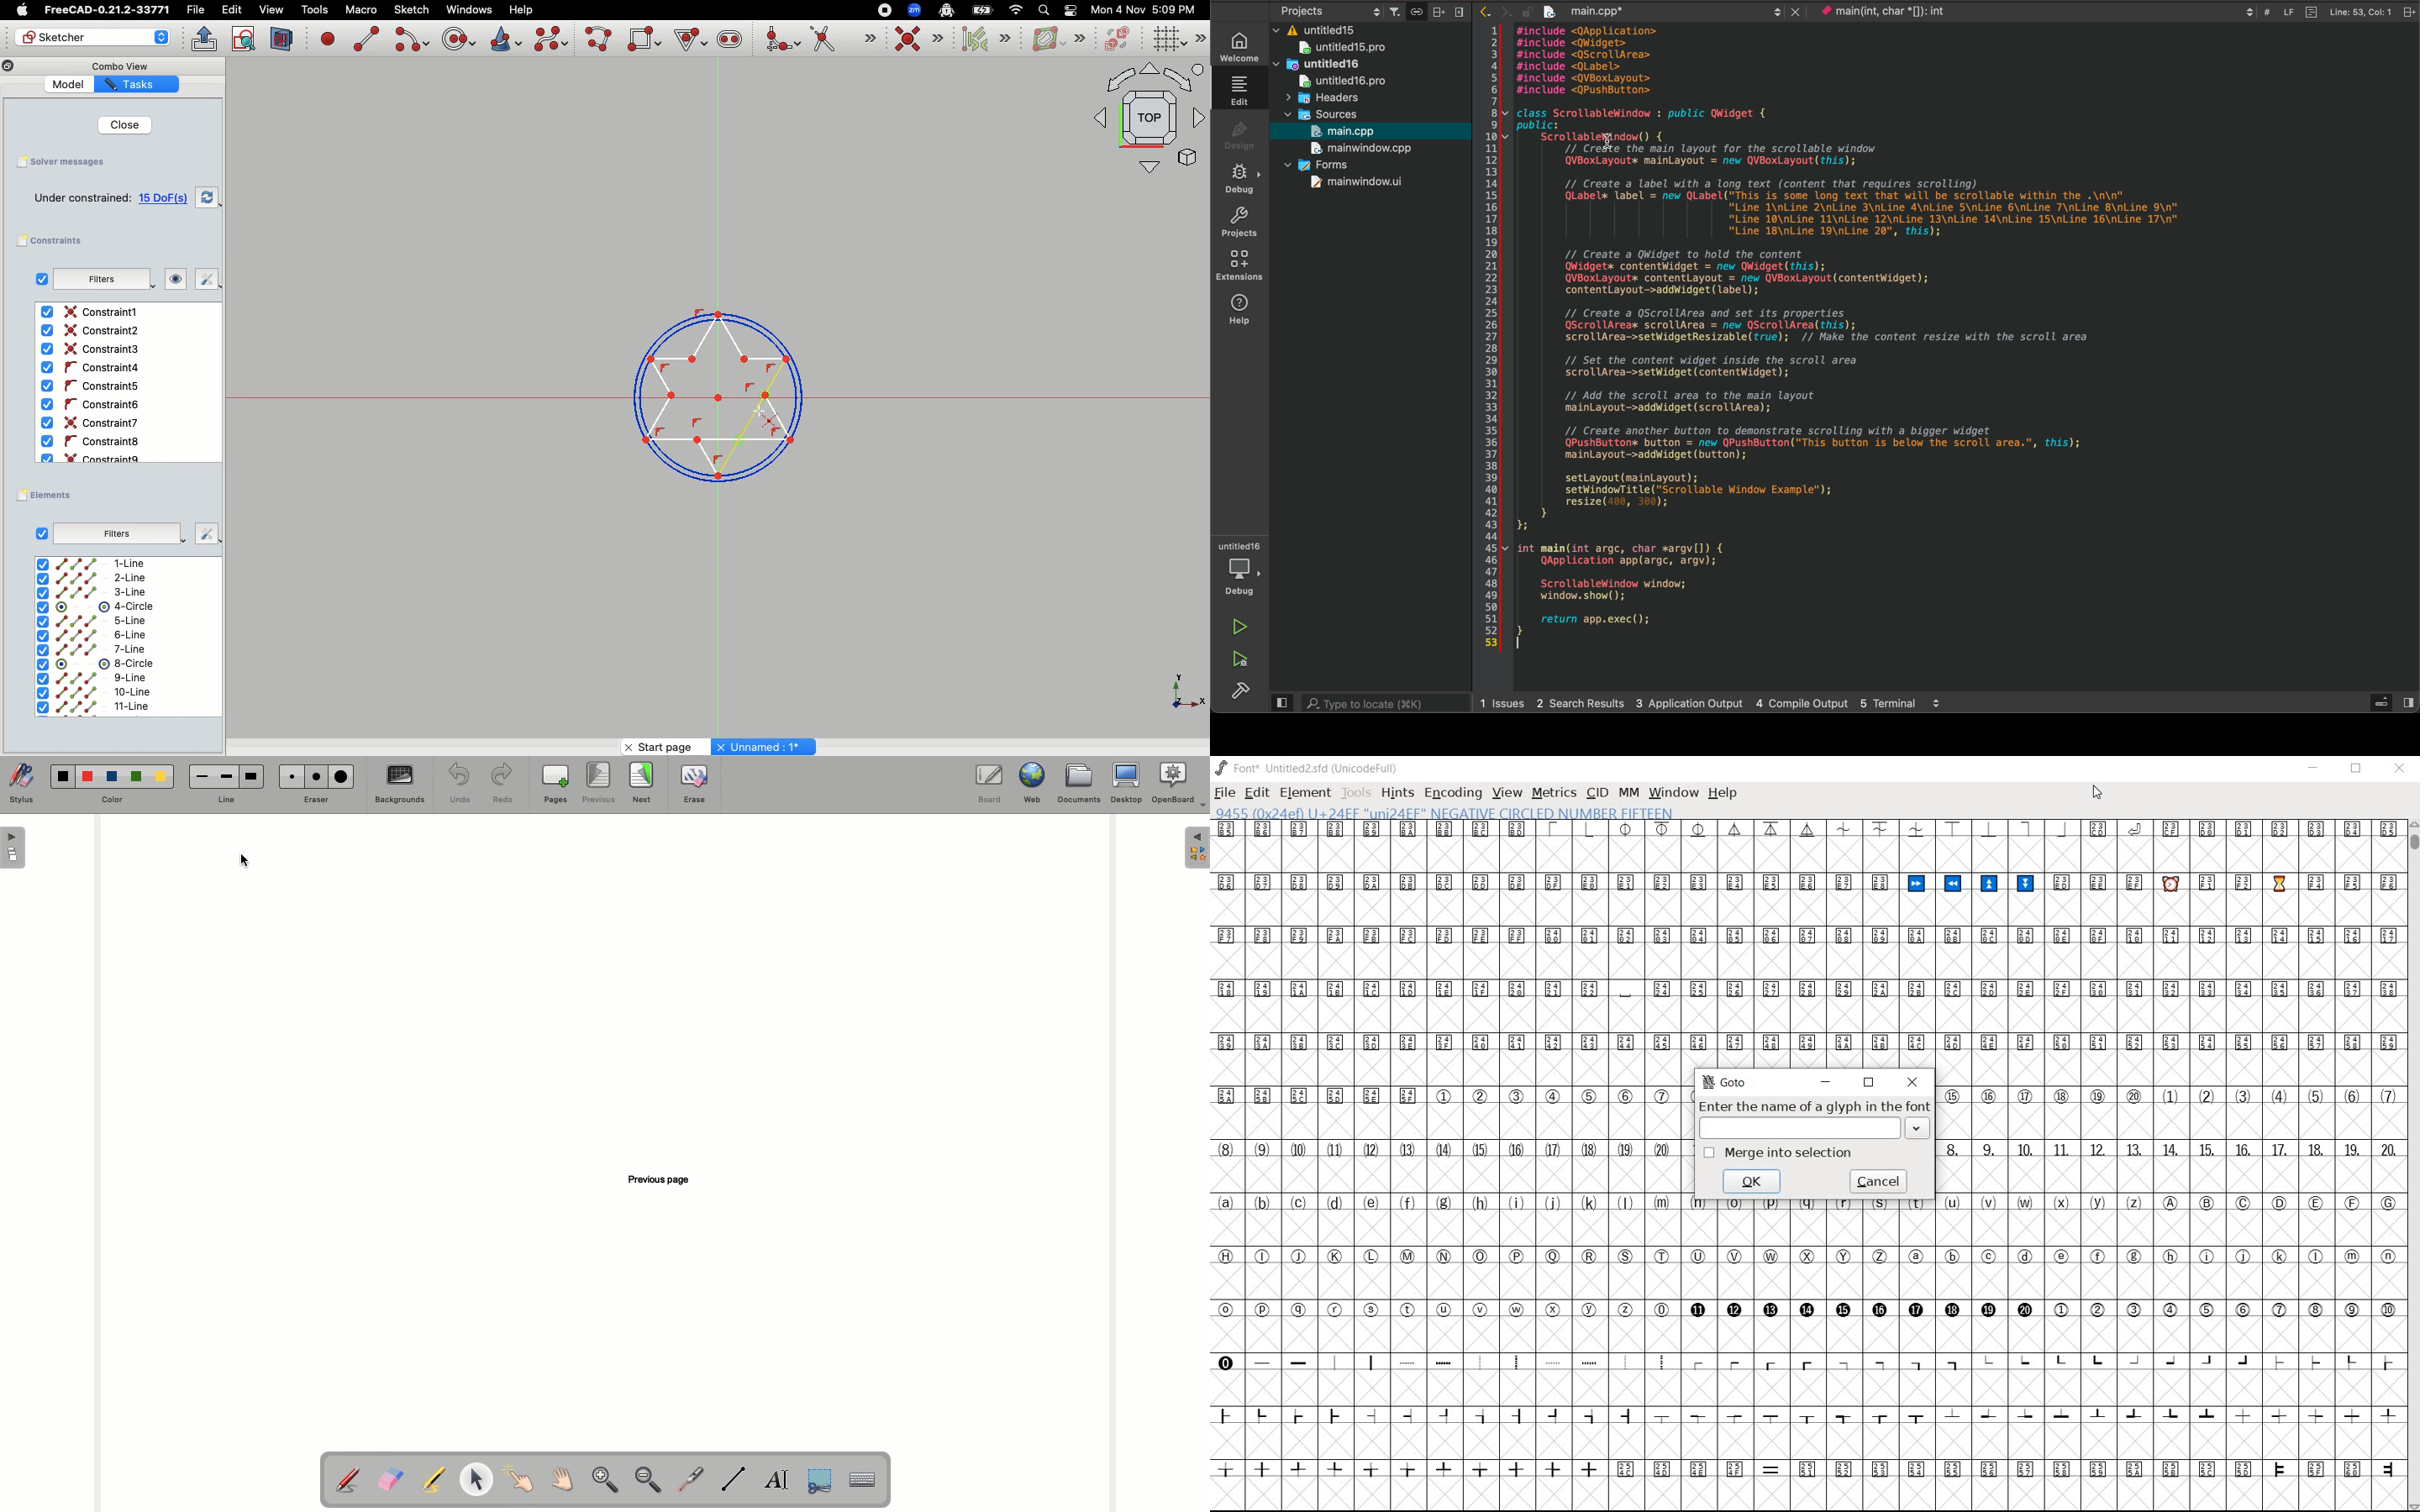  Describe the element at coordinates (881, 9) in the screenshot. I see `Record` at that location.